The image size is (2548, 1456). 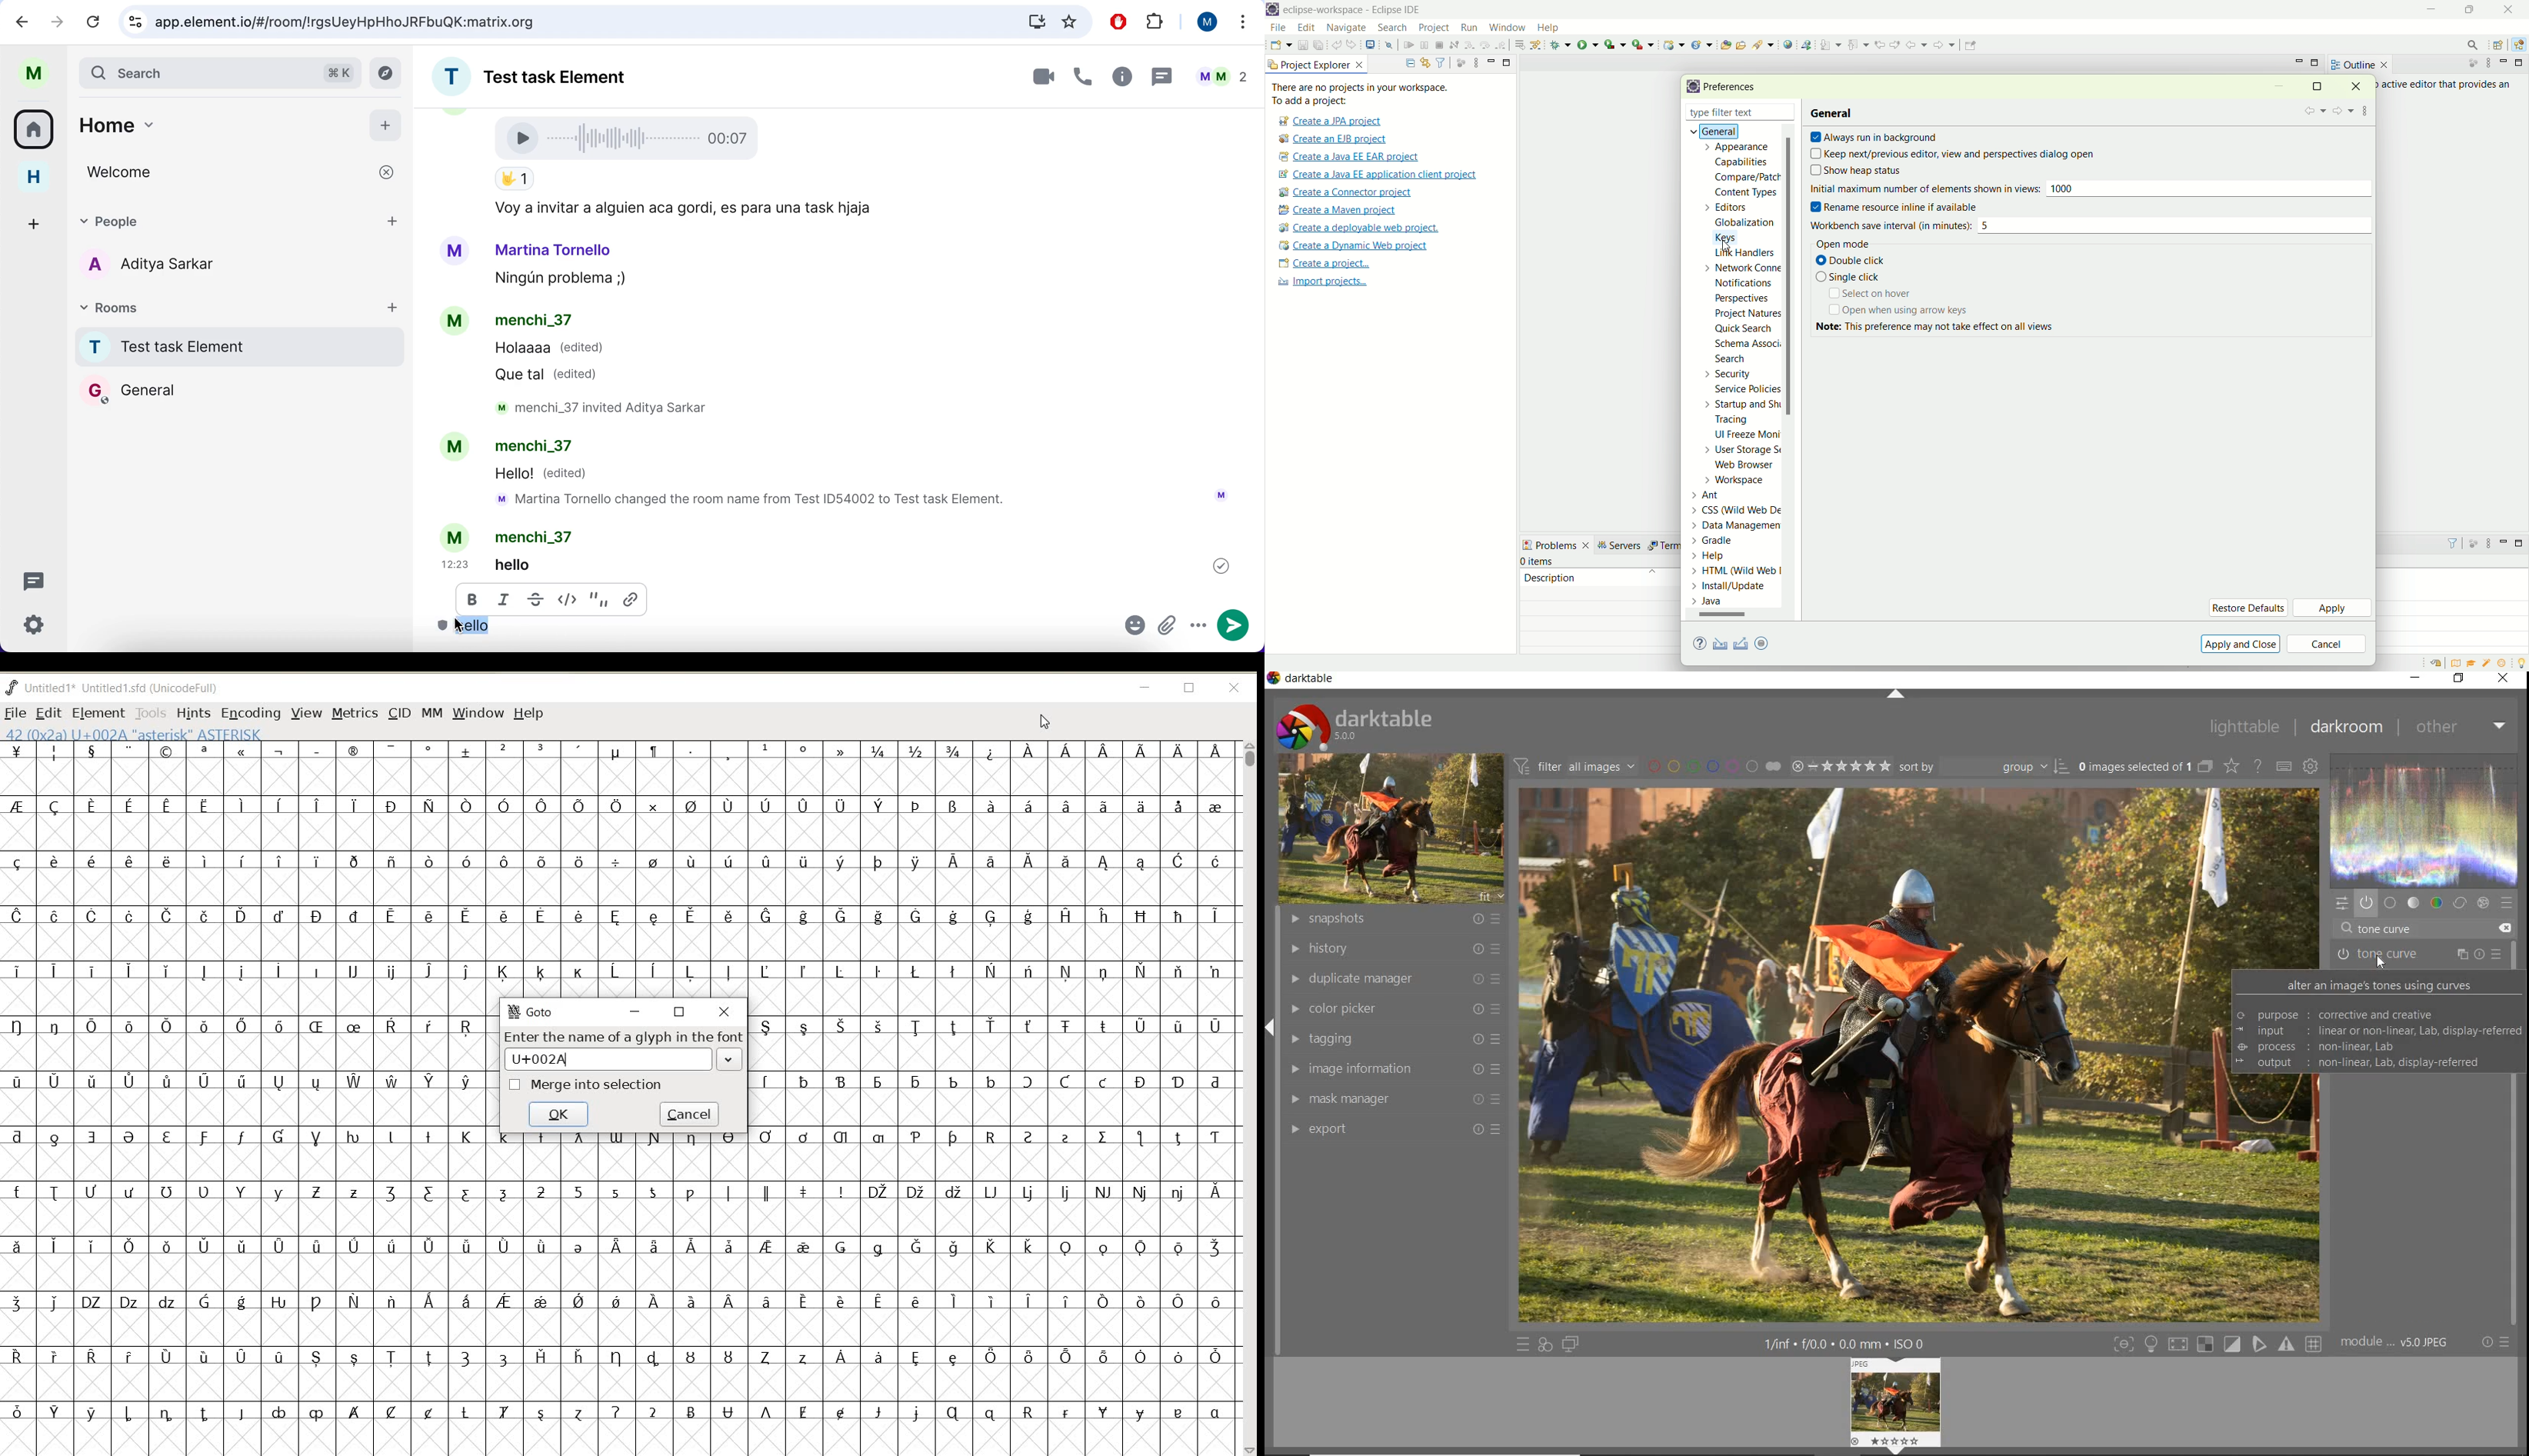 What do you see at coordinates (2473, 9) in the screenshot?
I see `maximize` at bounding box center [2473, 9].